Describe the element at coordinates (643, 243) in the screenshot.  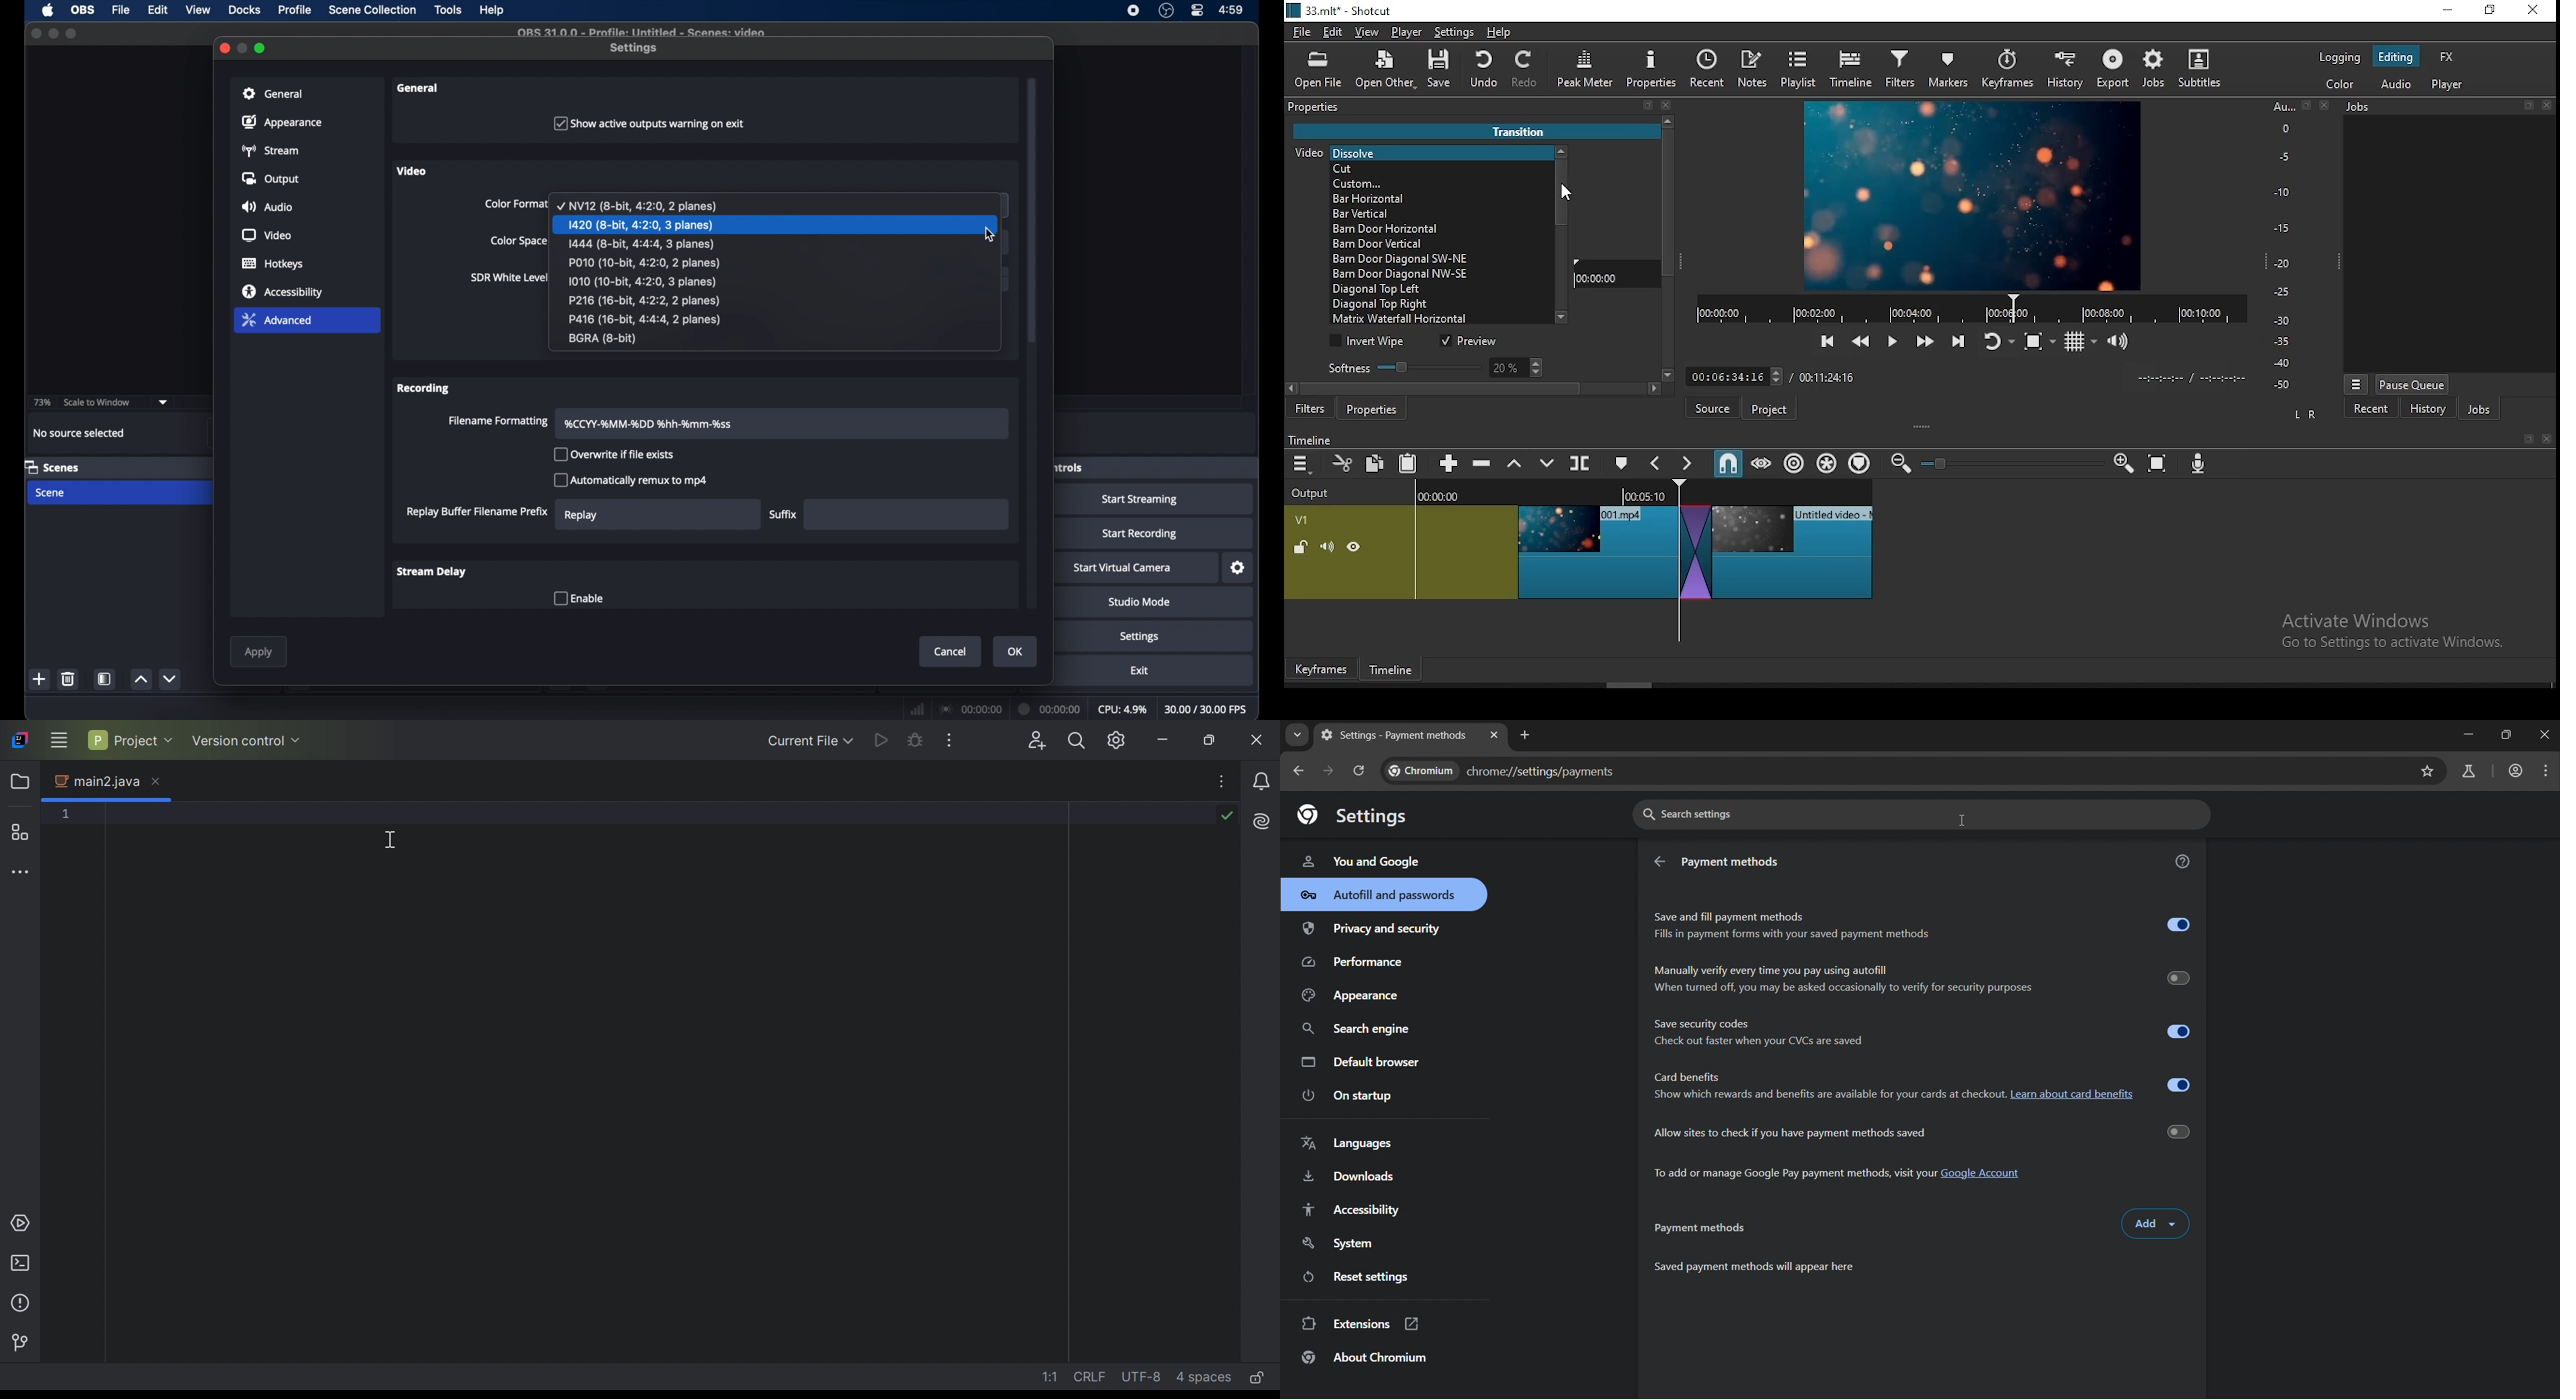
I see `I444 (8-bit, 4:4:4, 3 planes)` at that location.